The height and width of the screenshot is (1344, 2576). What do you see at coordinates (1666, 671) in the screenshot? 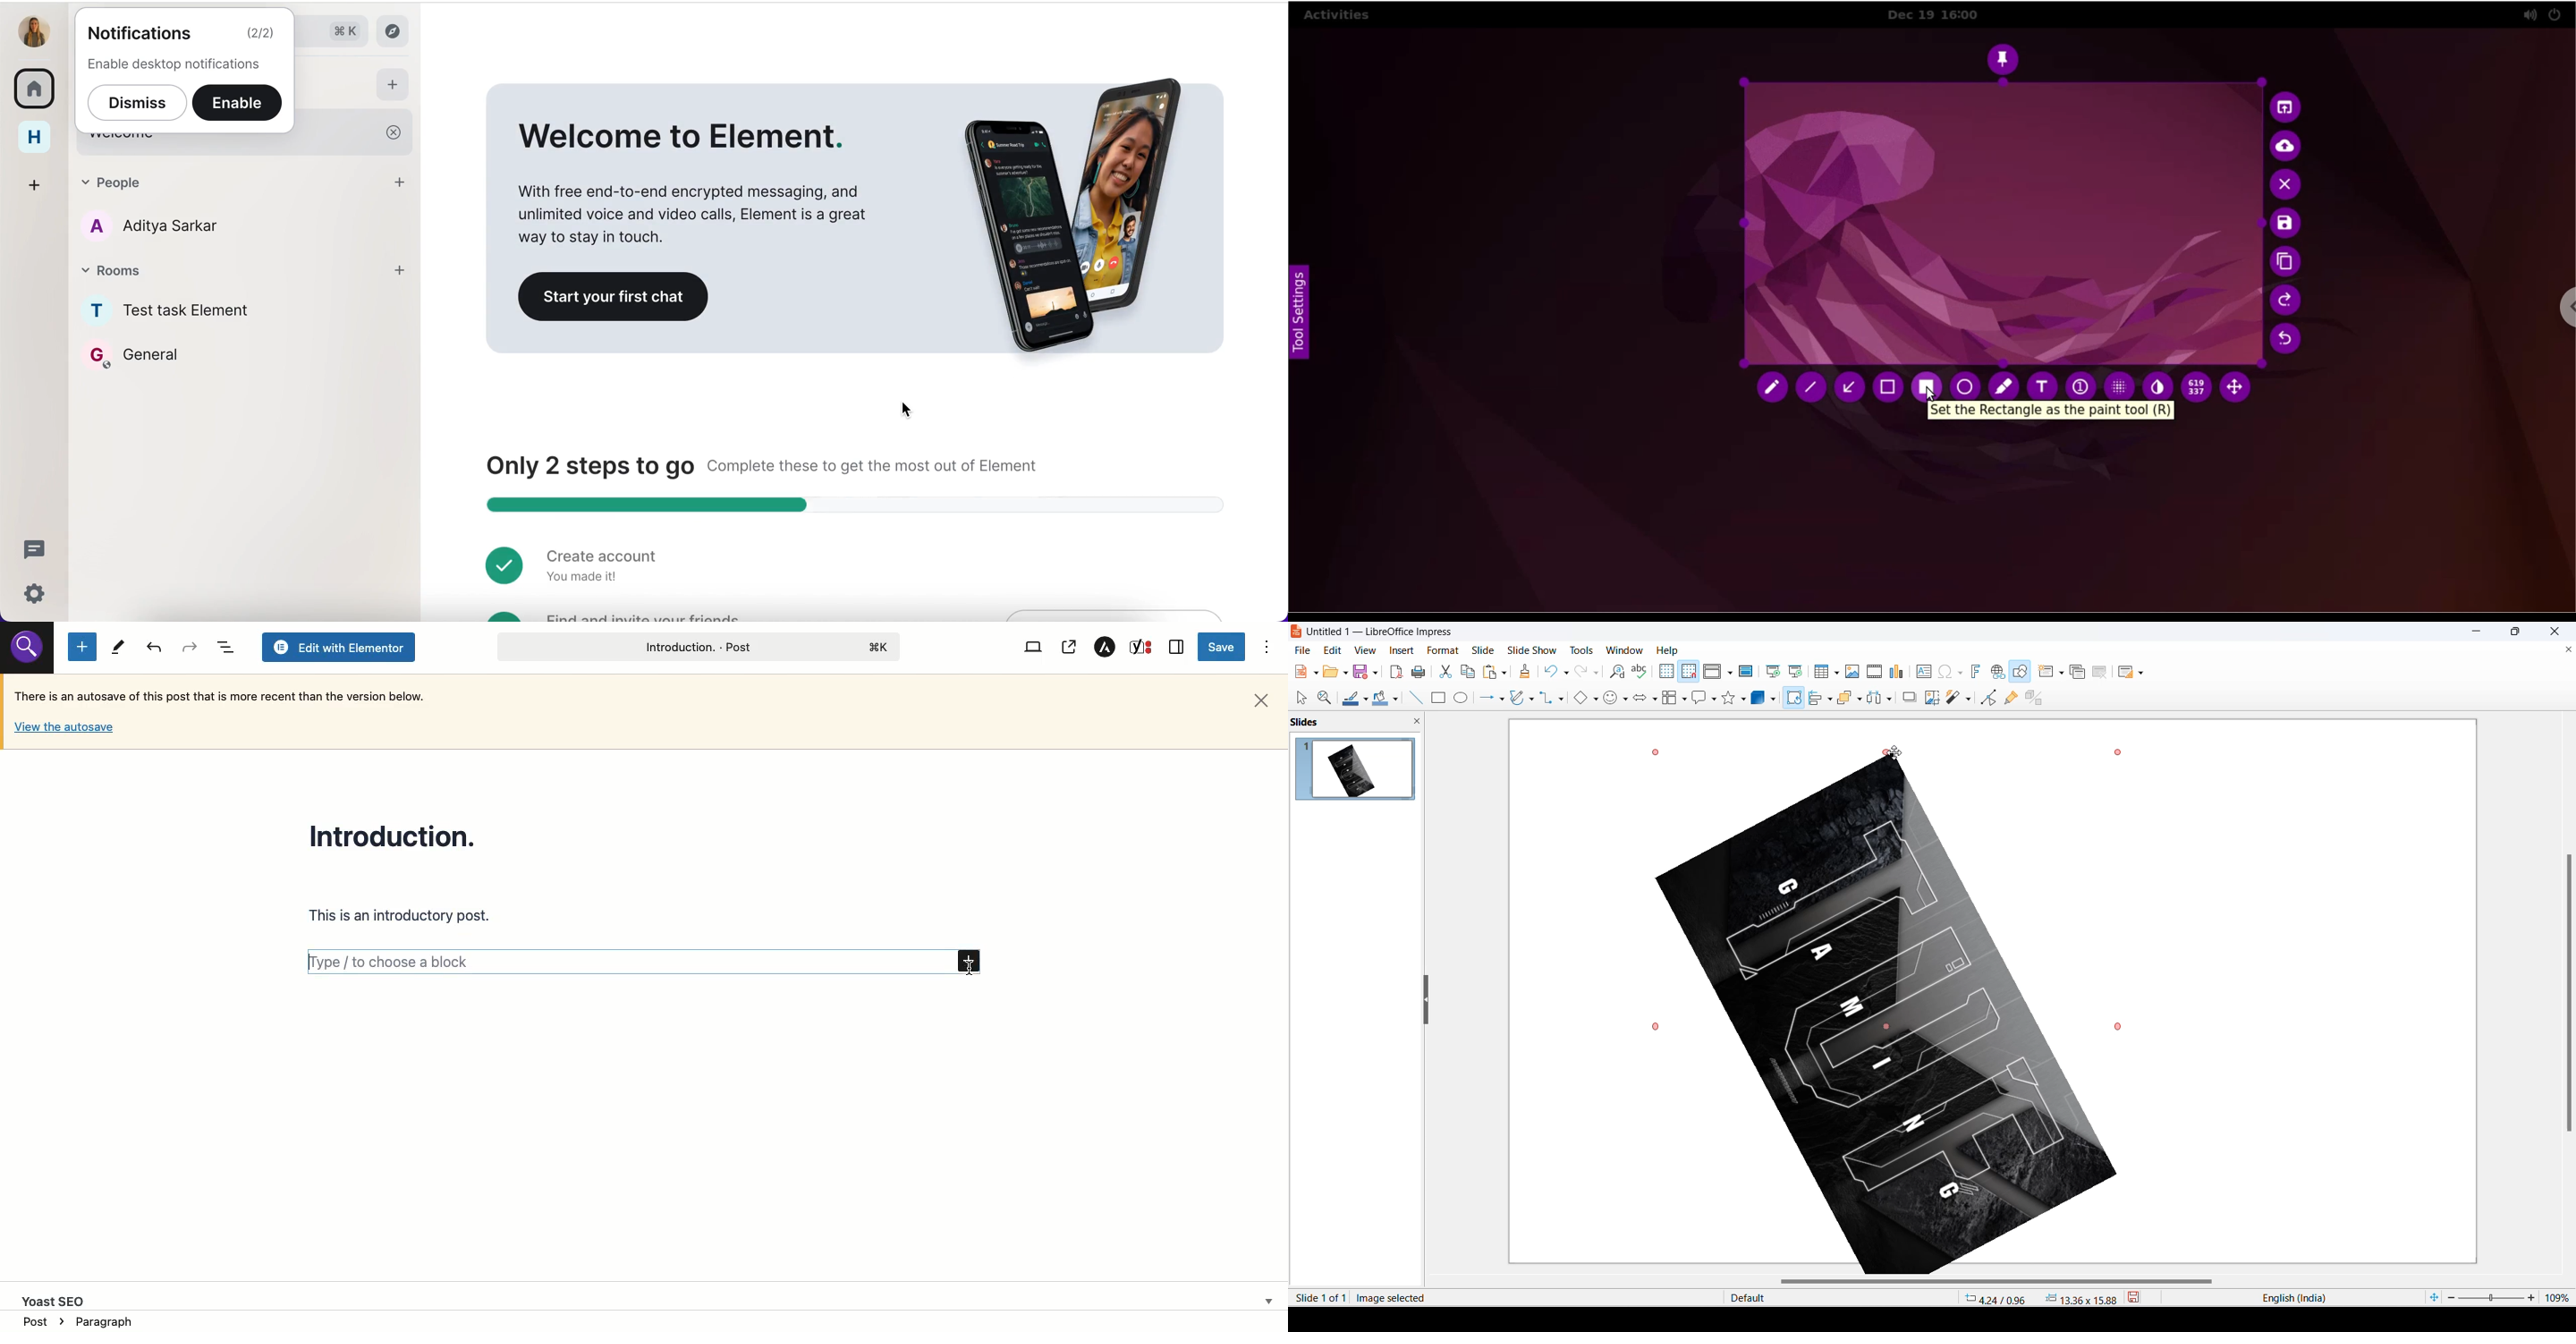
I see `display grid` at bounding box center [1666, 671].